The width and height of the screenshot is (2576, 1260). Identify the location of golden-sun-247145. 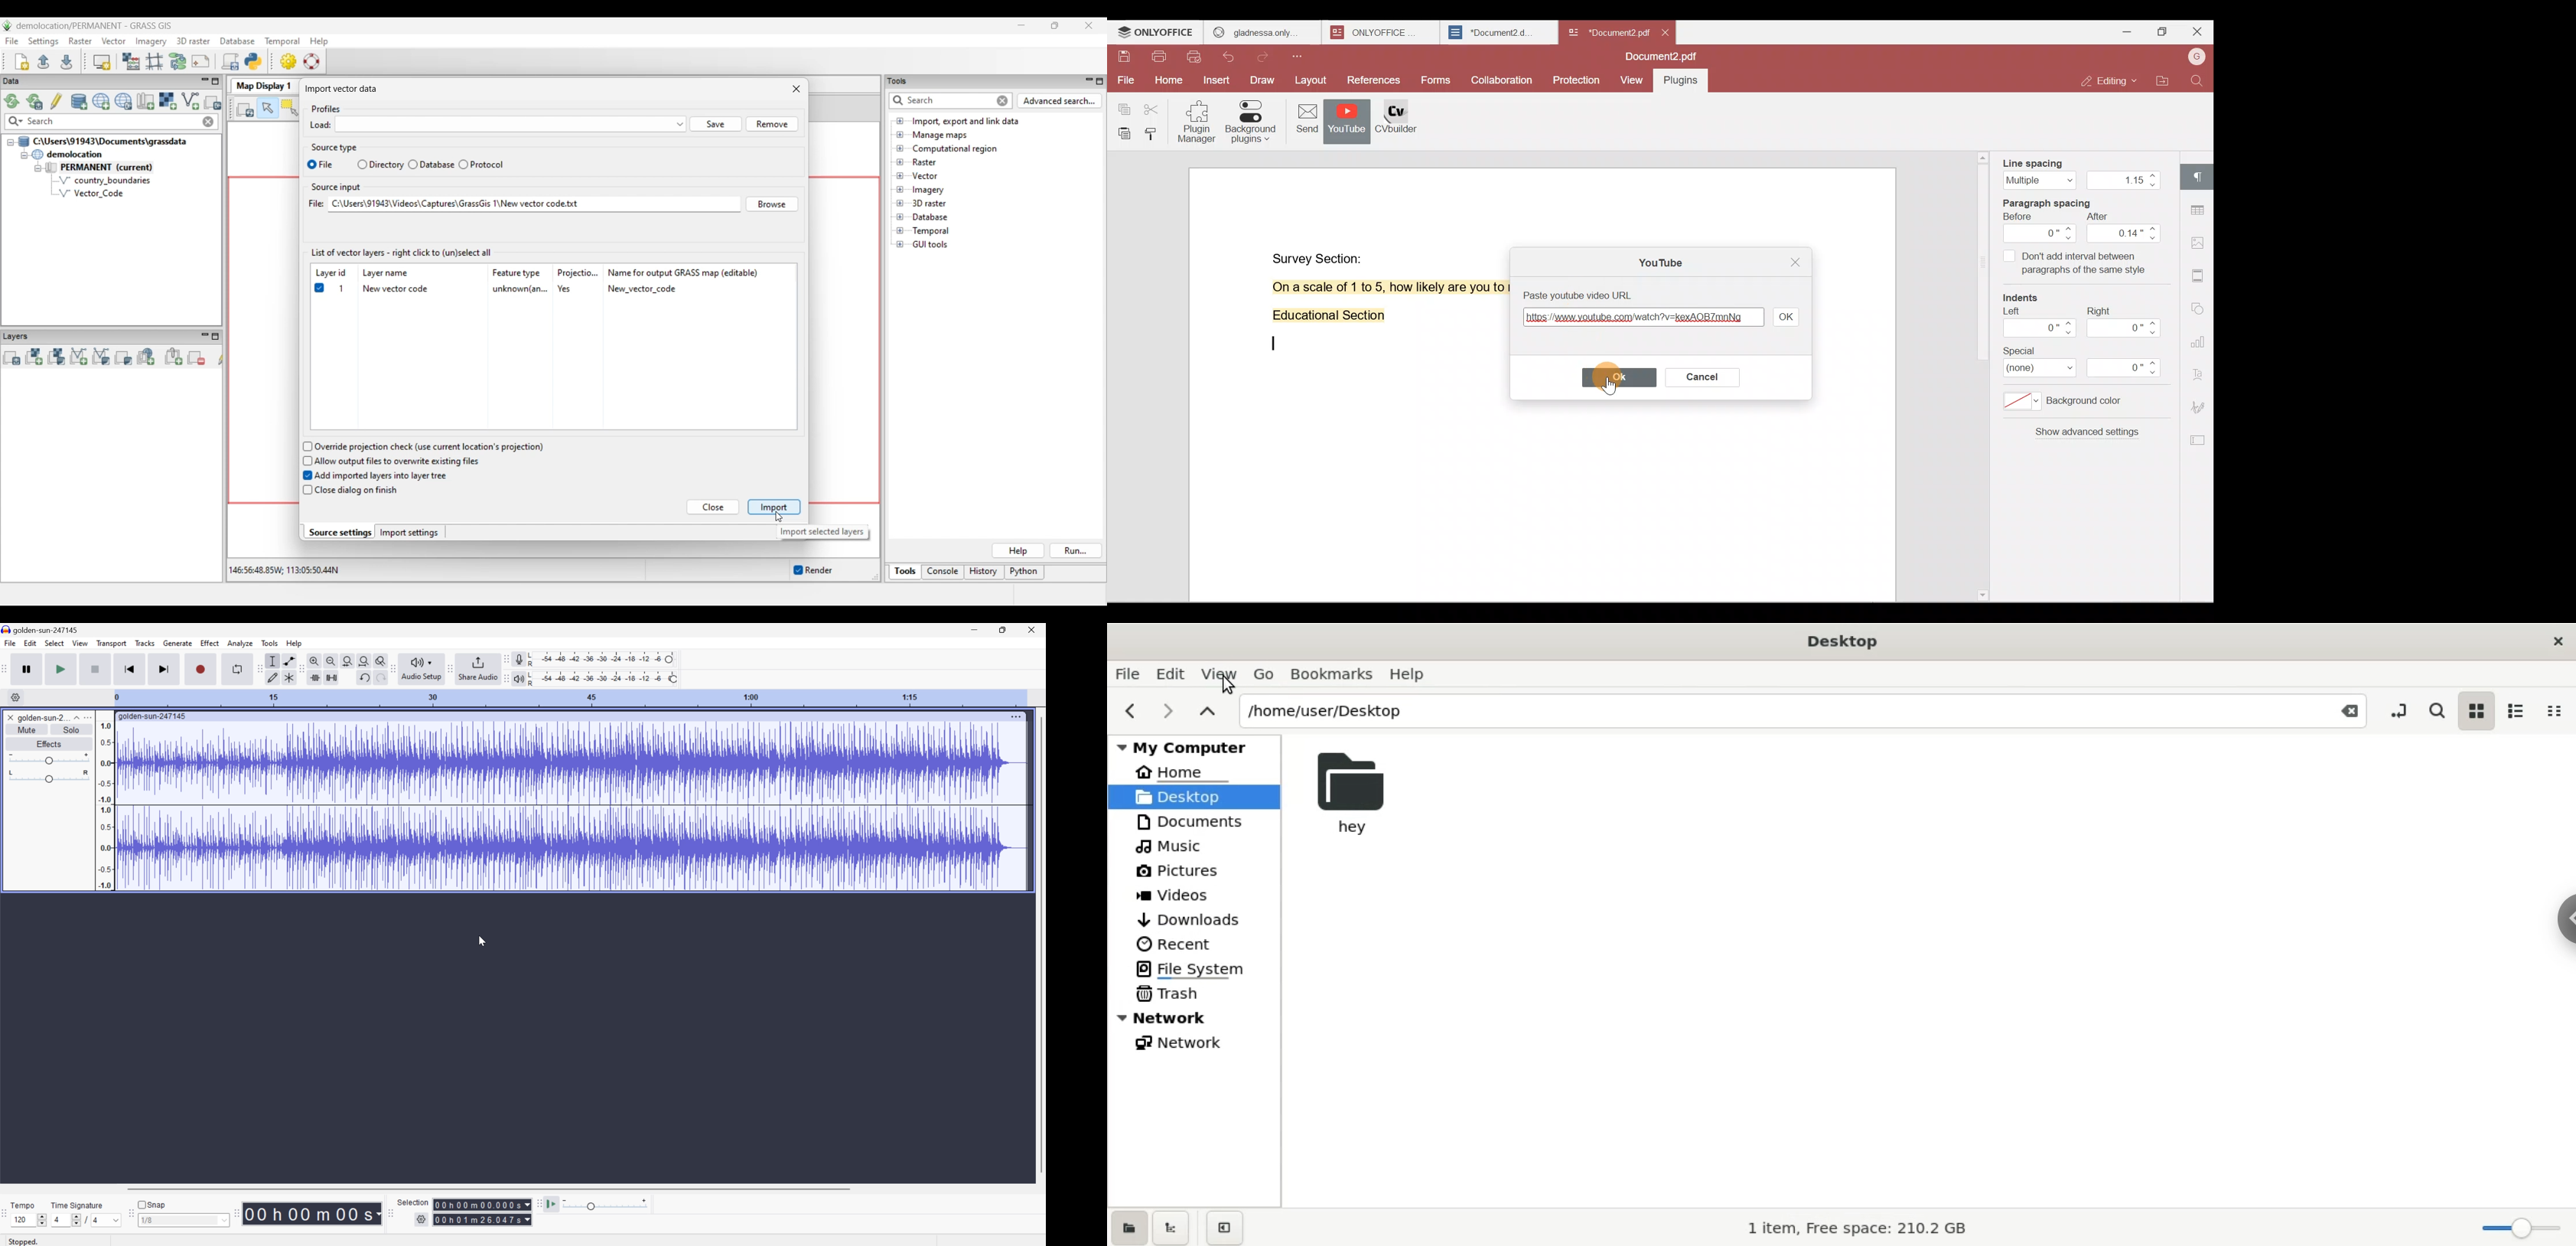
(153, 717).